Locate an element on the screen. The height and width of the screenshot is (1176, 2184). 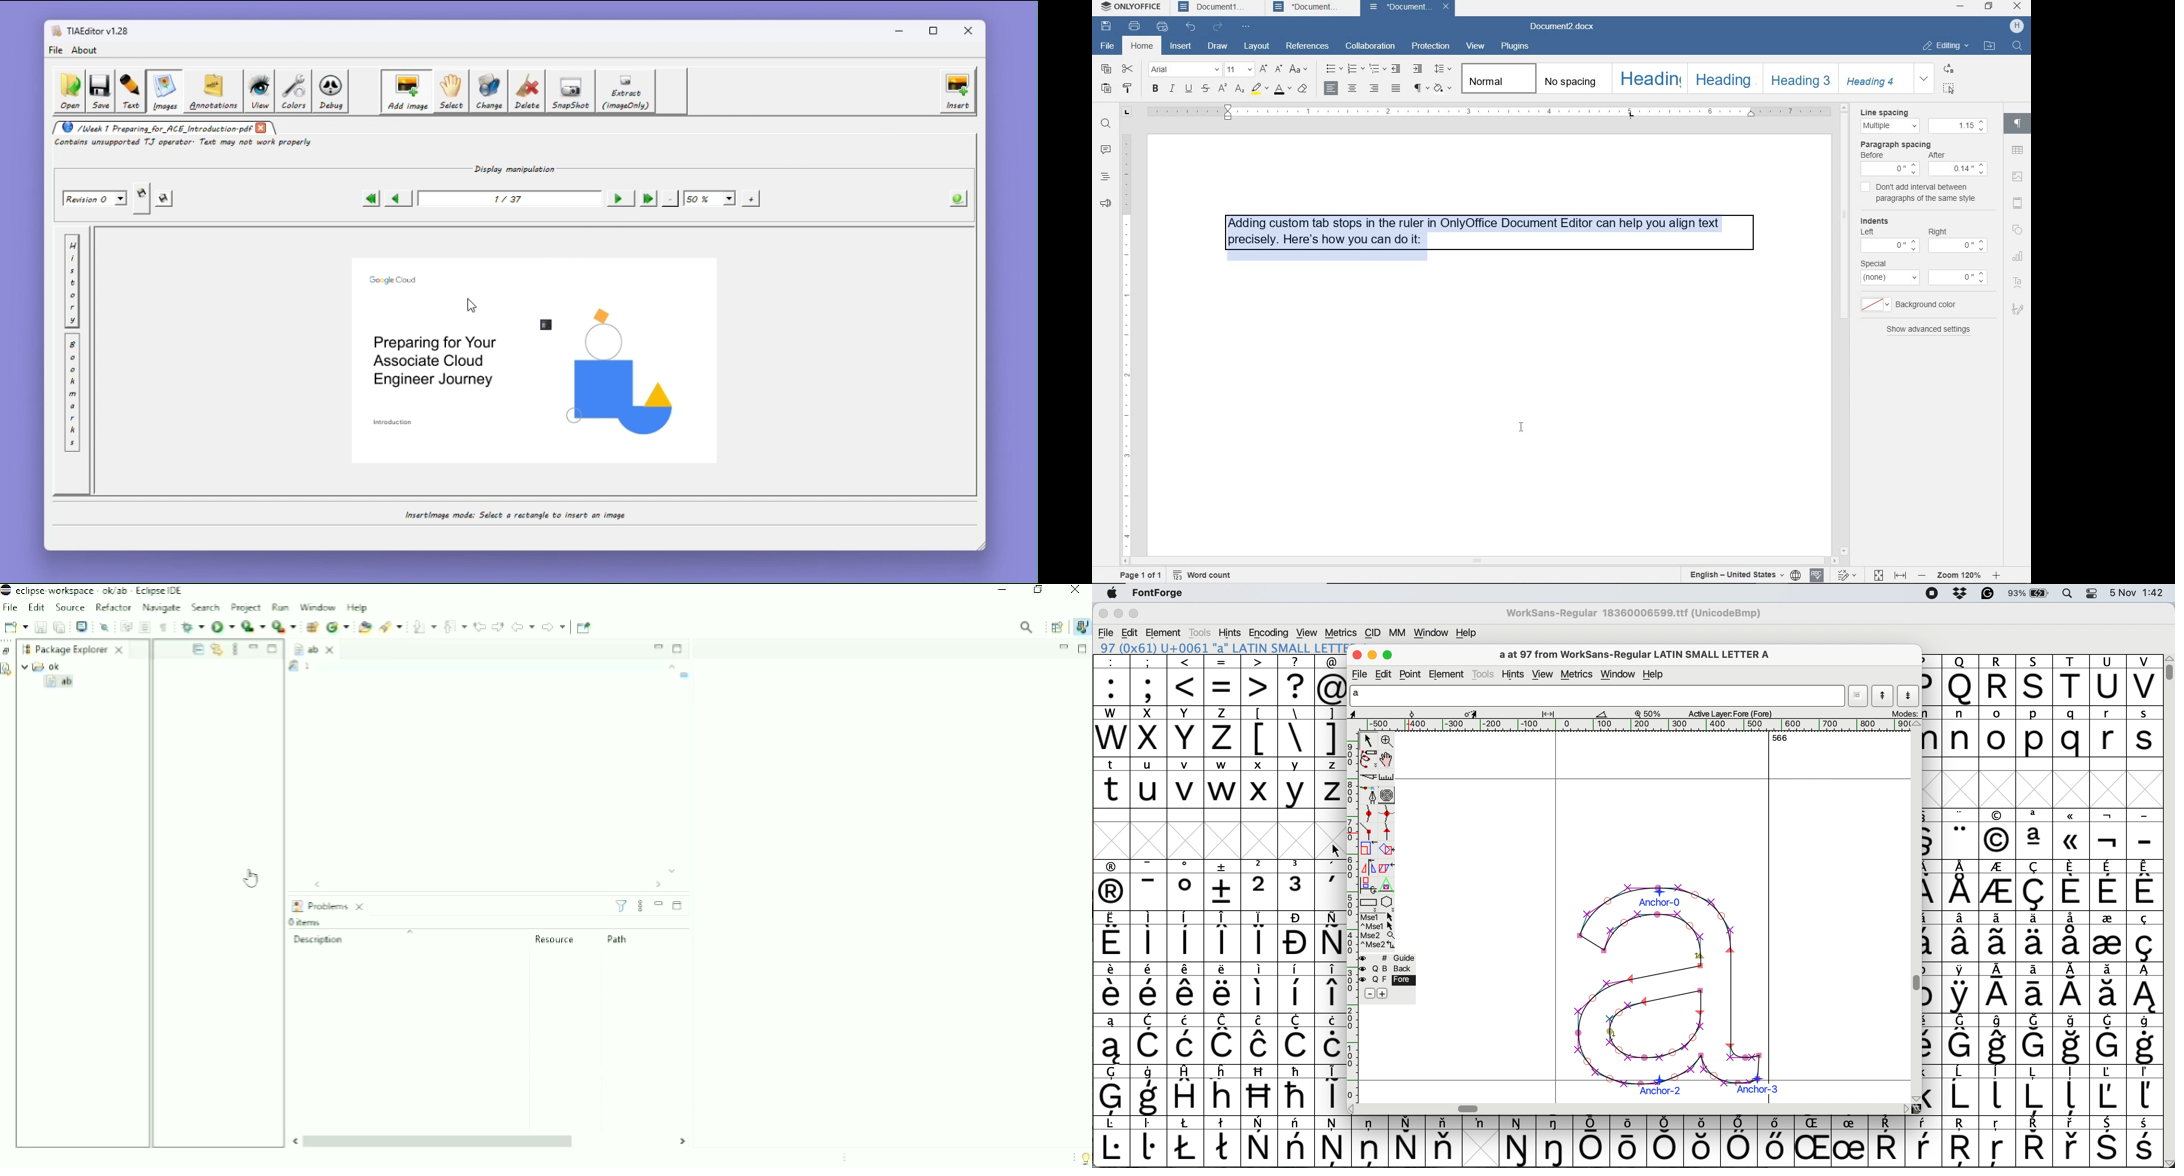
hints is located at coordinates (1230, 632).